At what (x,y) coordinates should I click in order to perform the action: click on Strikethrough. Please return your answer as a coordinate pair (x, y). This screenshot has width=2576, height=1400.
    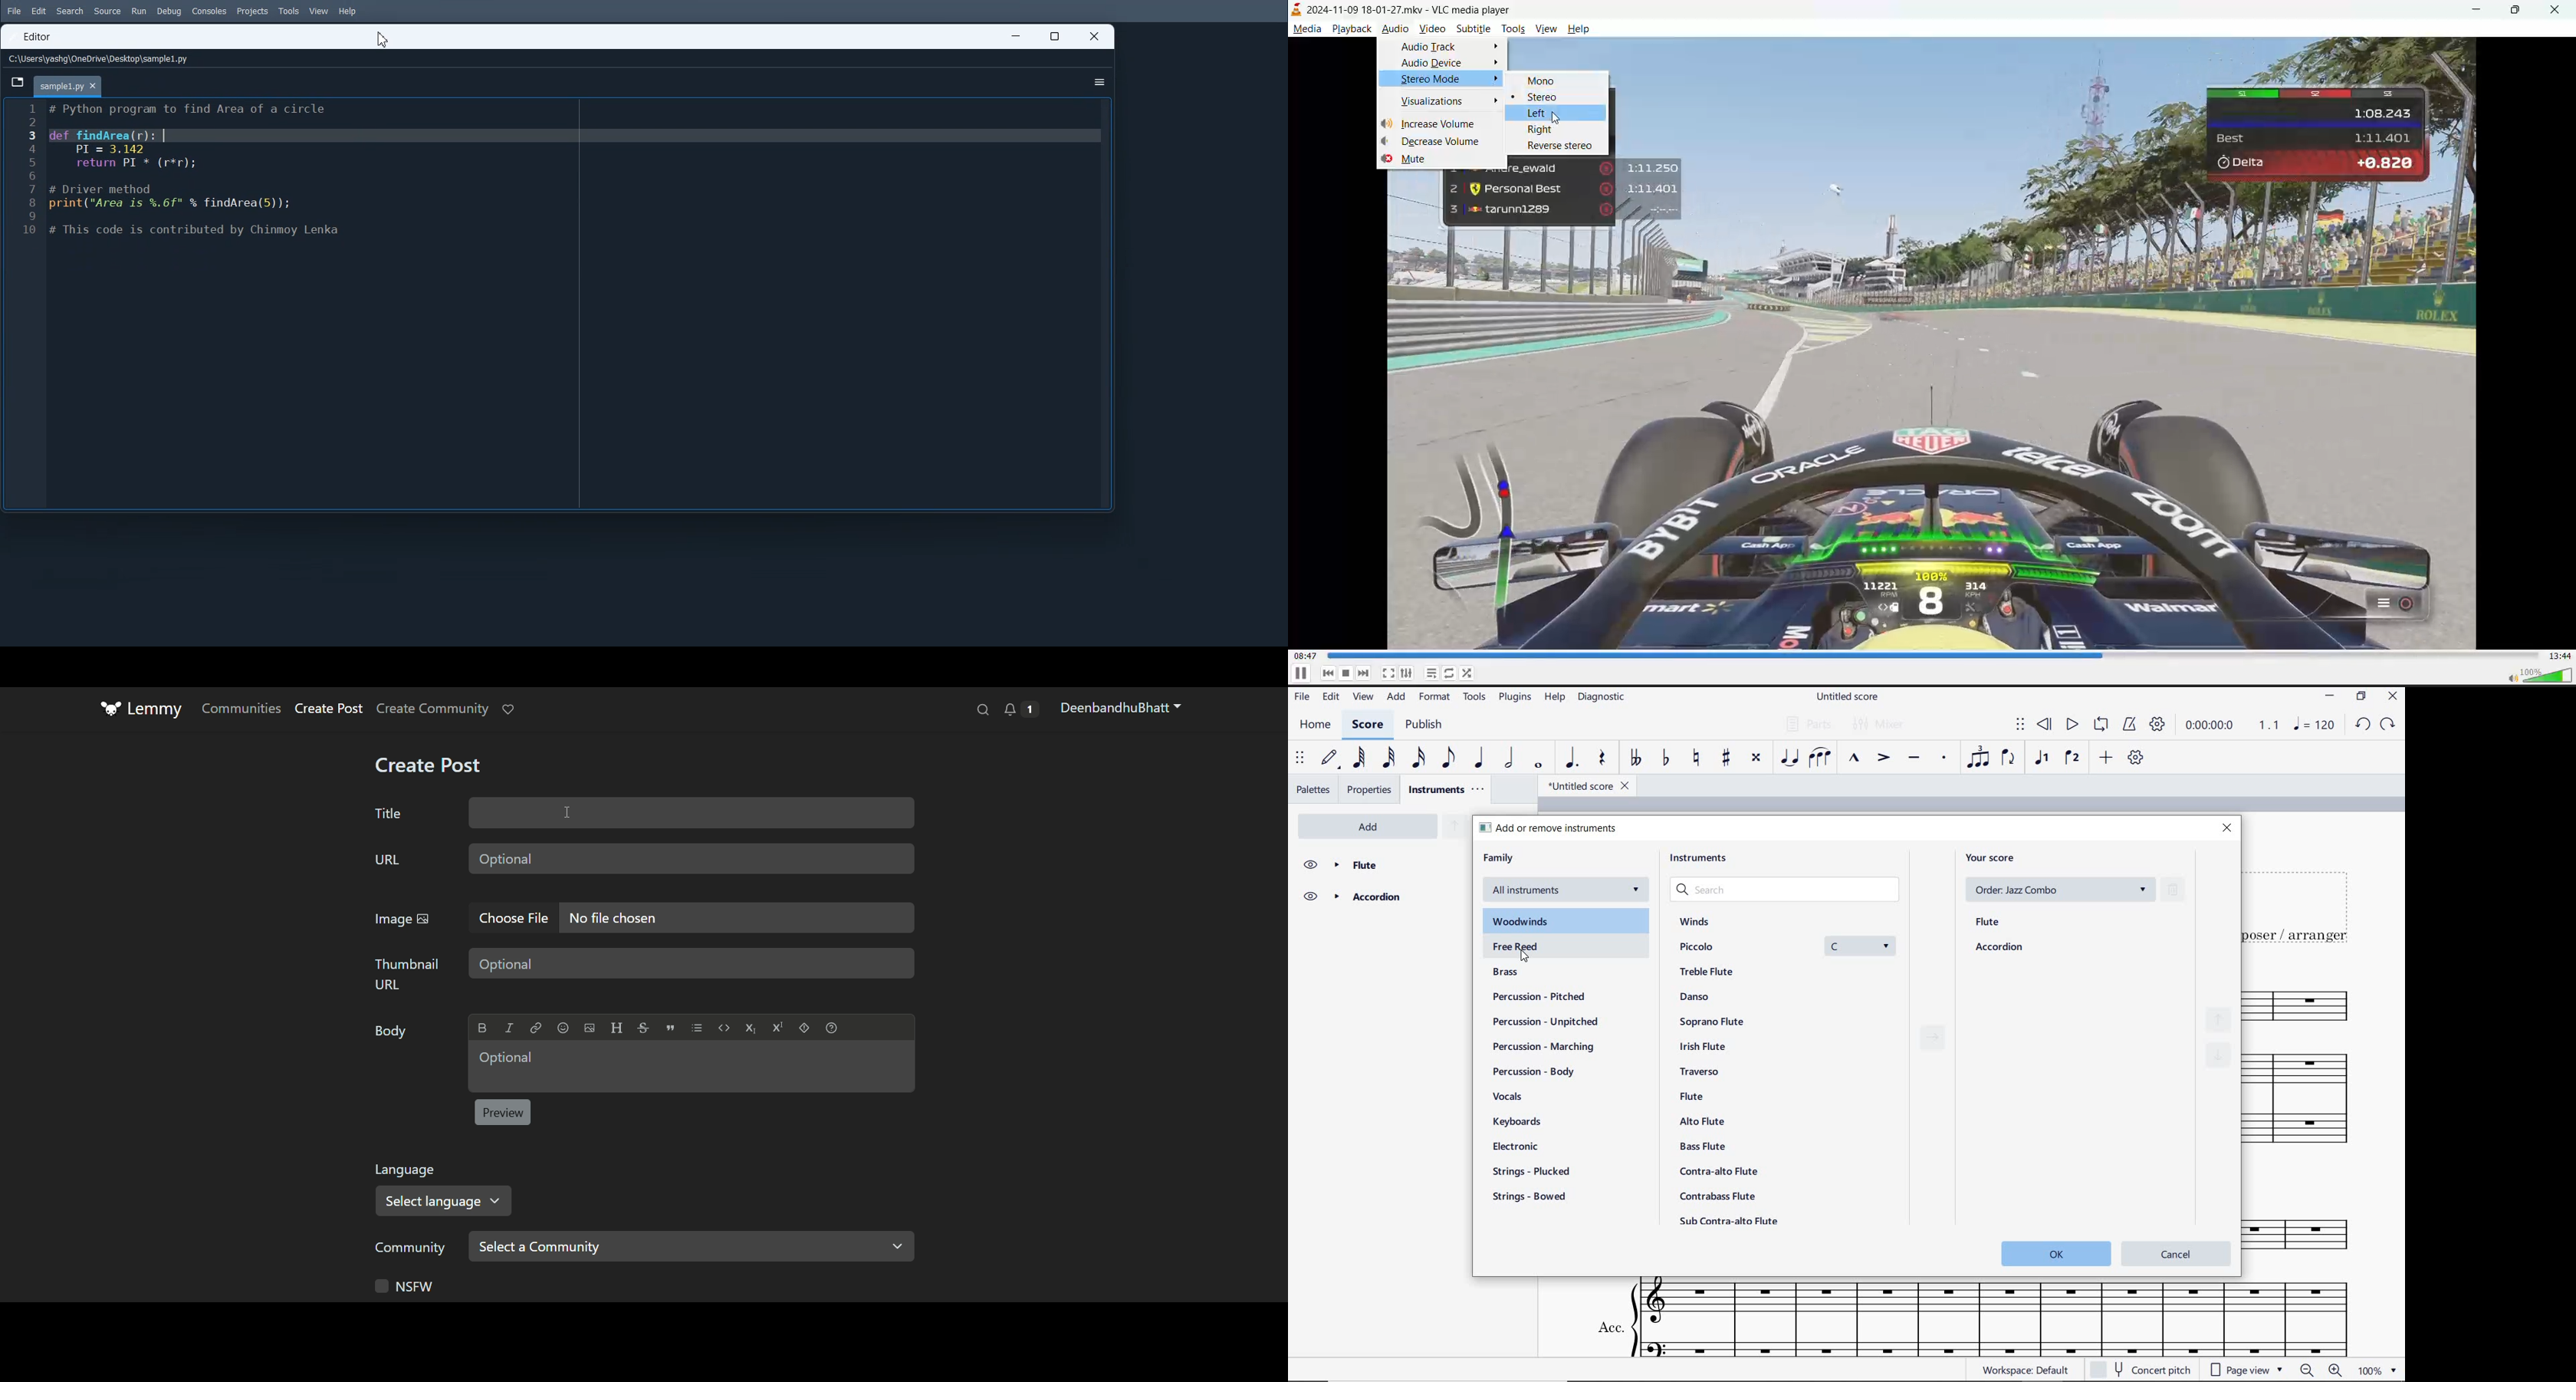
    Looking at the image, I should click on (643, 1028).